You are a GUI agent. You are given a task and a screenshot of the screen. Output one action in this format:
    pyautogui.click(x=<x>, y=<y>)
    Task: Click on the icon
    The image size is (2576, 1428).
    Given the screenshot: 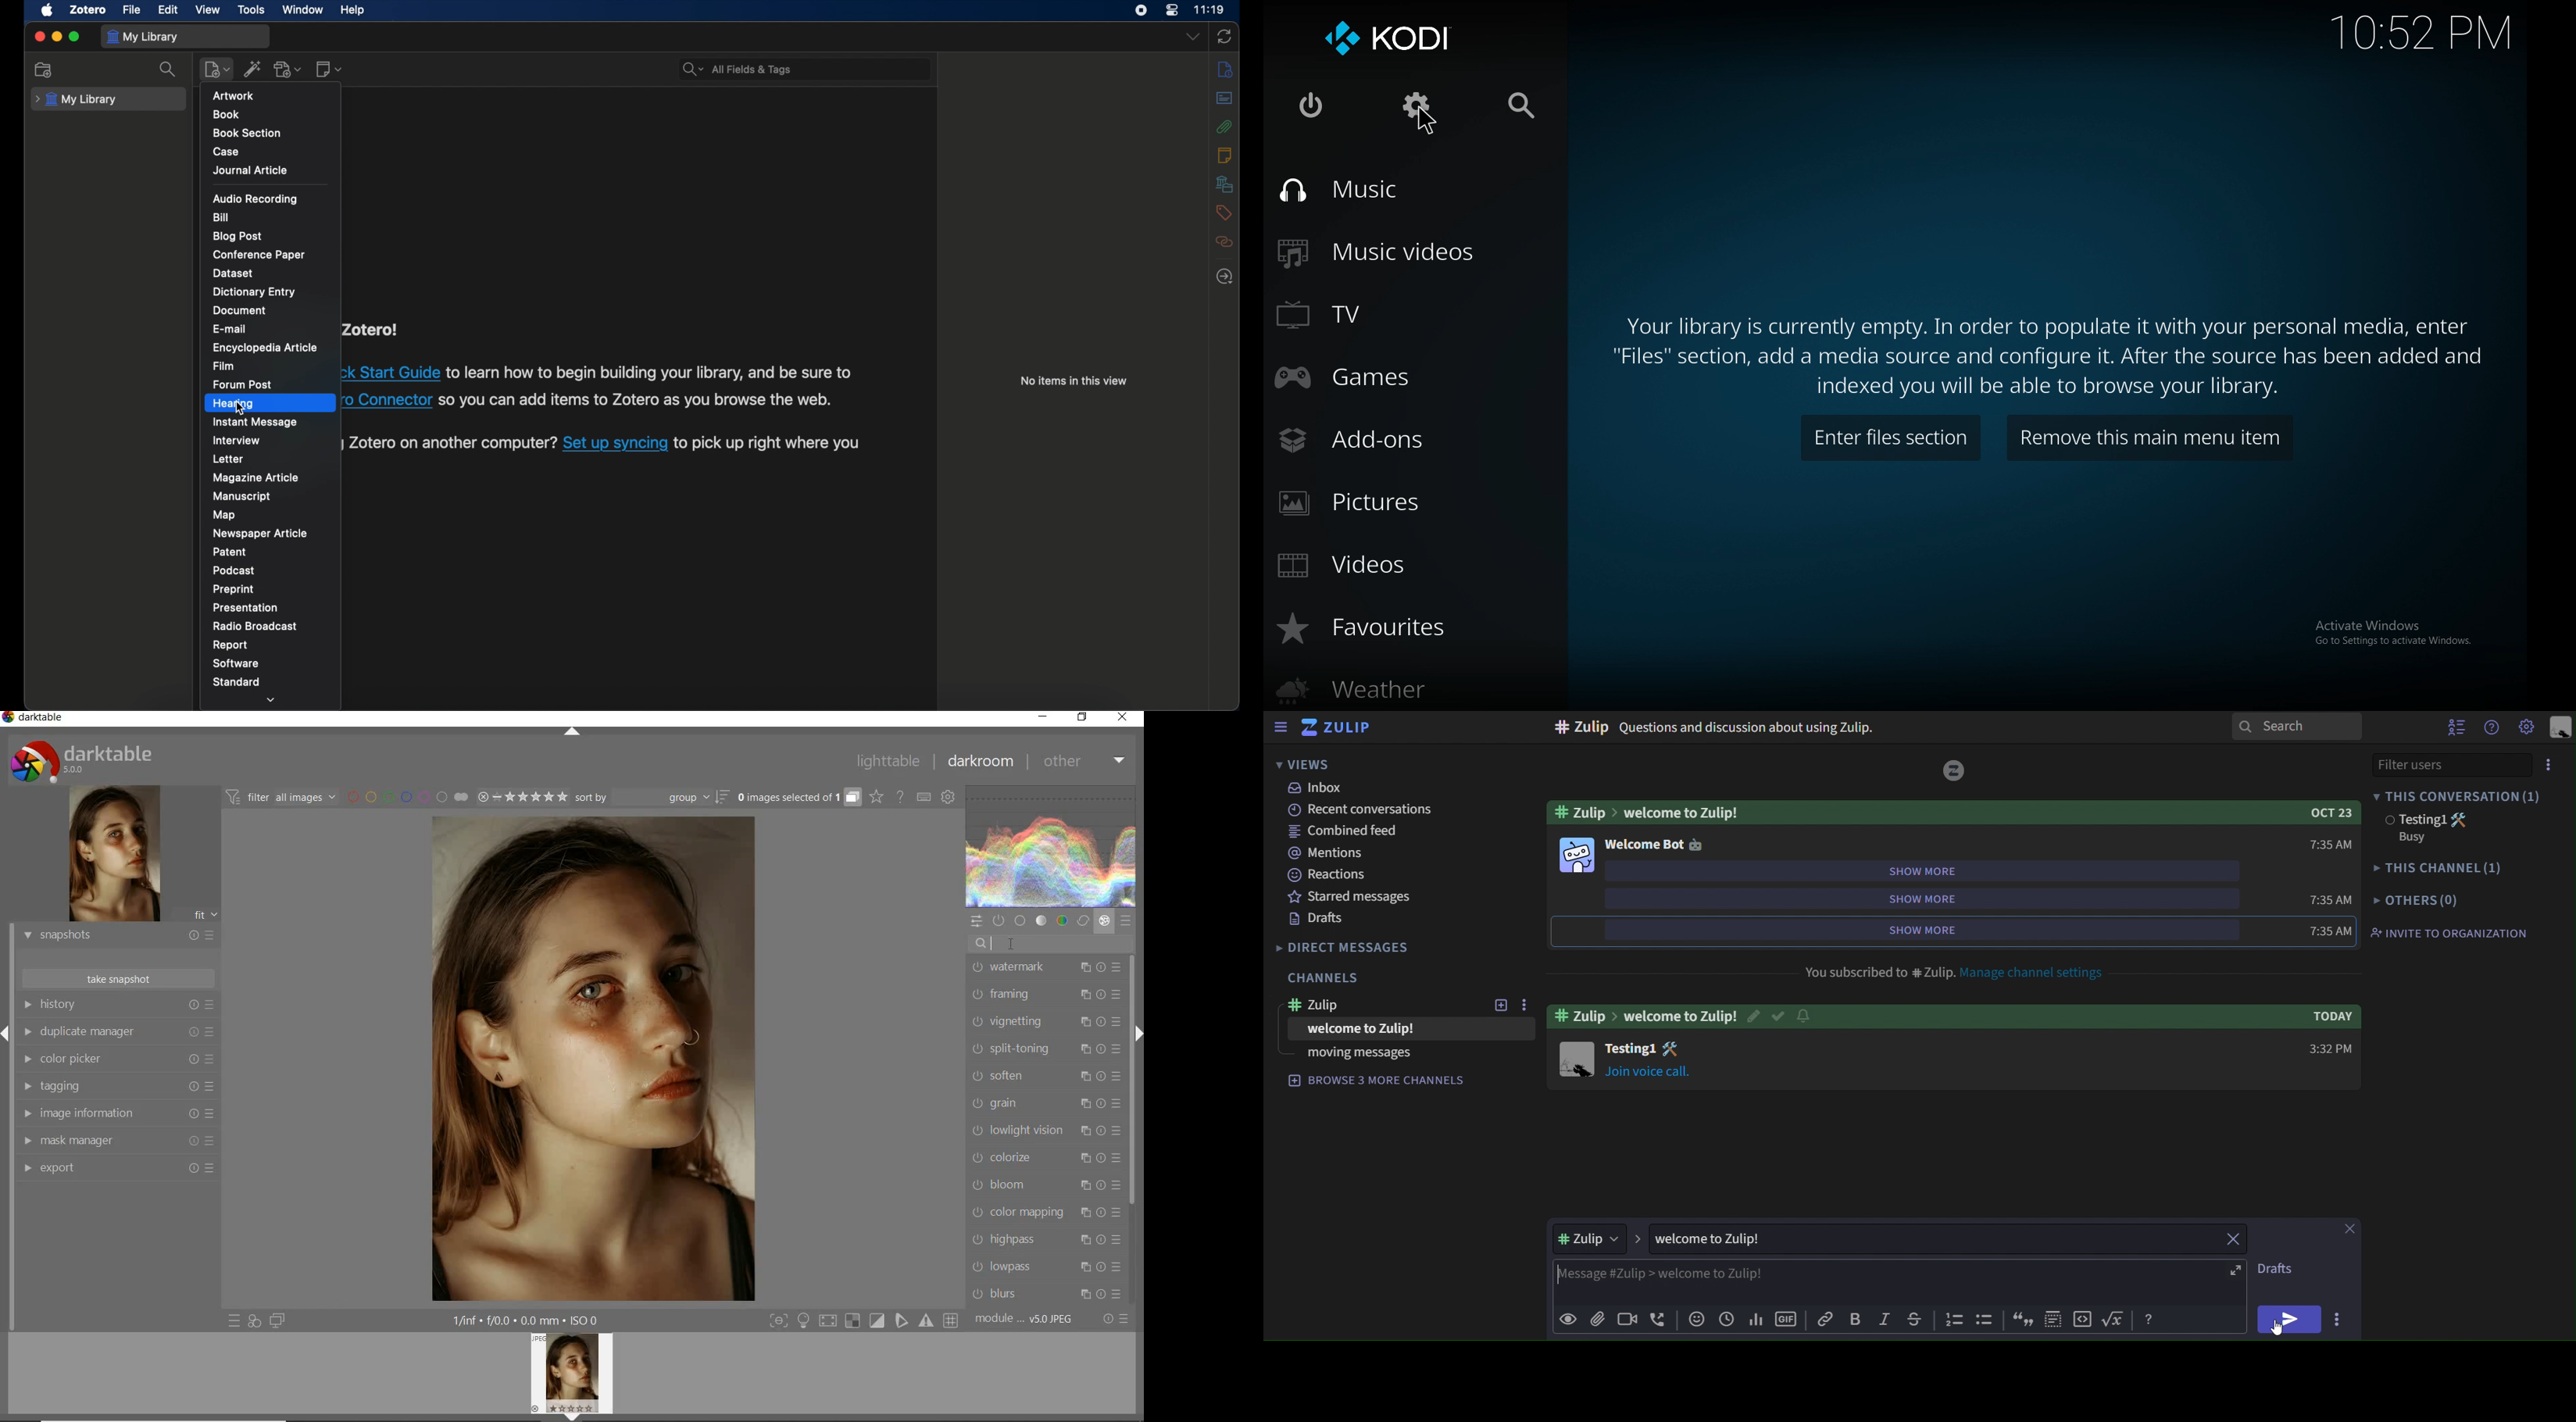 What is the action you would take?
    pyautogui.click(x=2082, y=1320)
    